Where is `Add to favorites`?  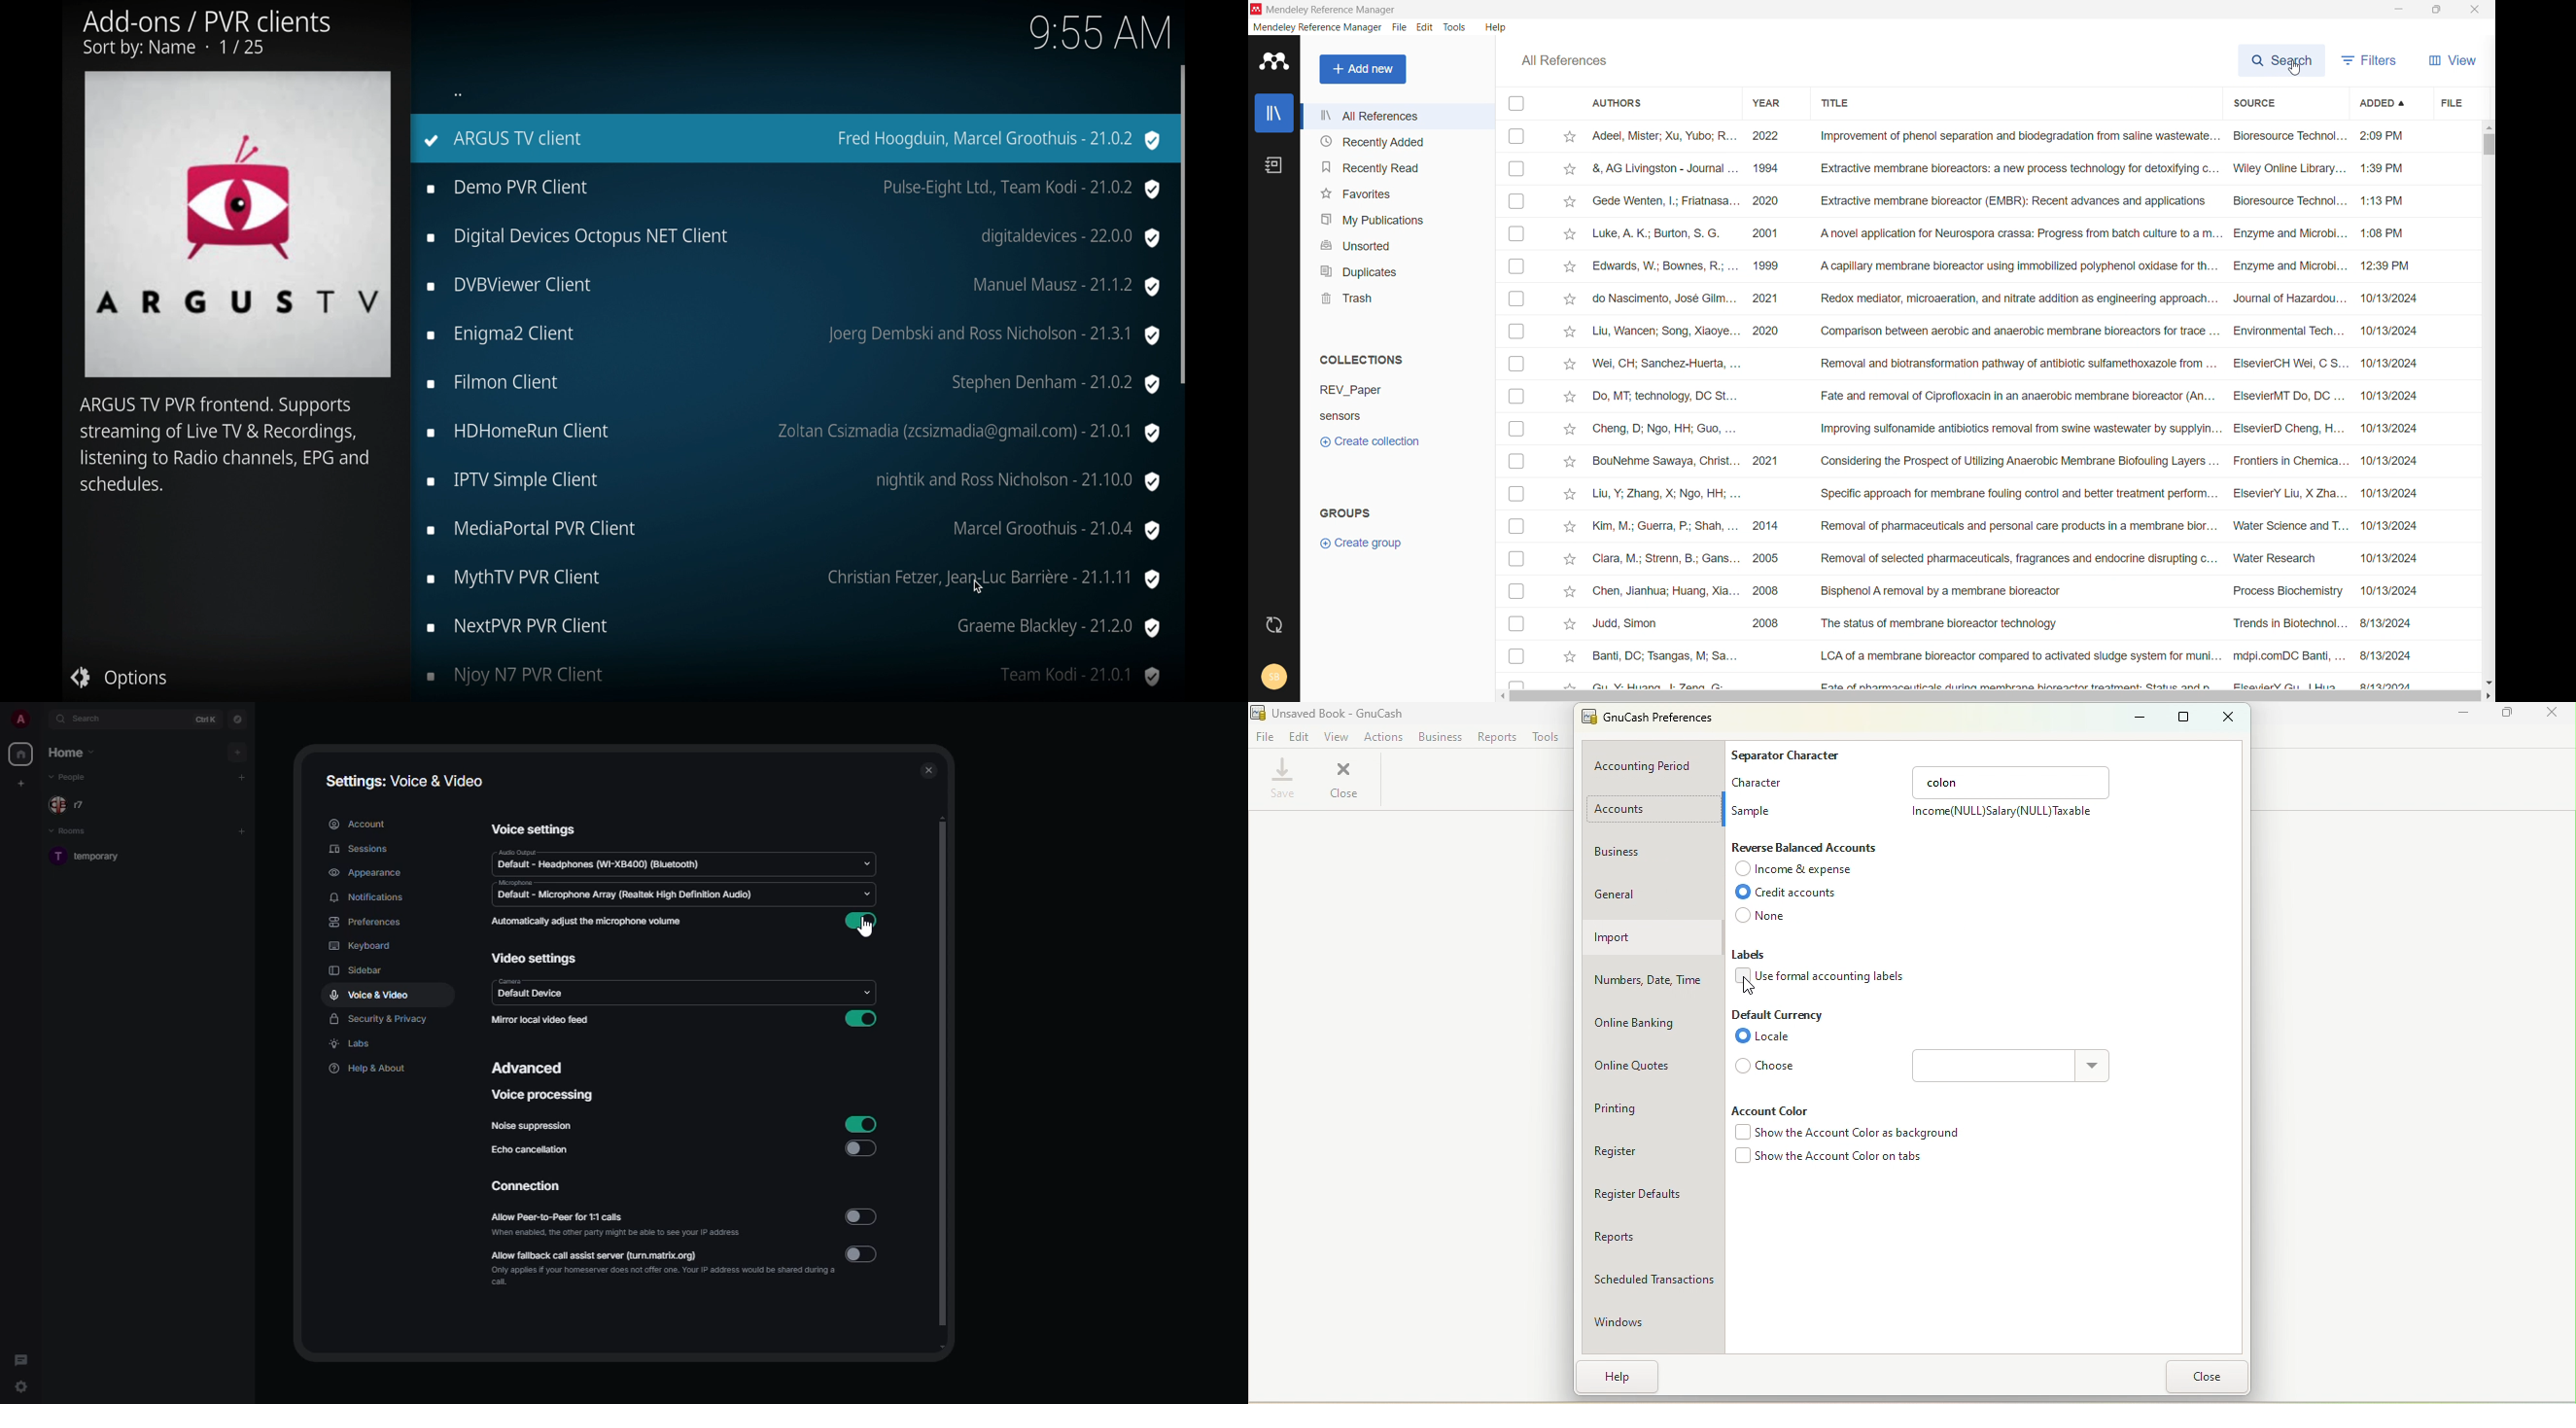
Add to favorites is located at coordinates (1572, 298).